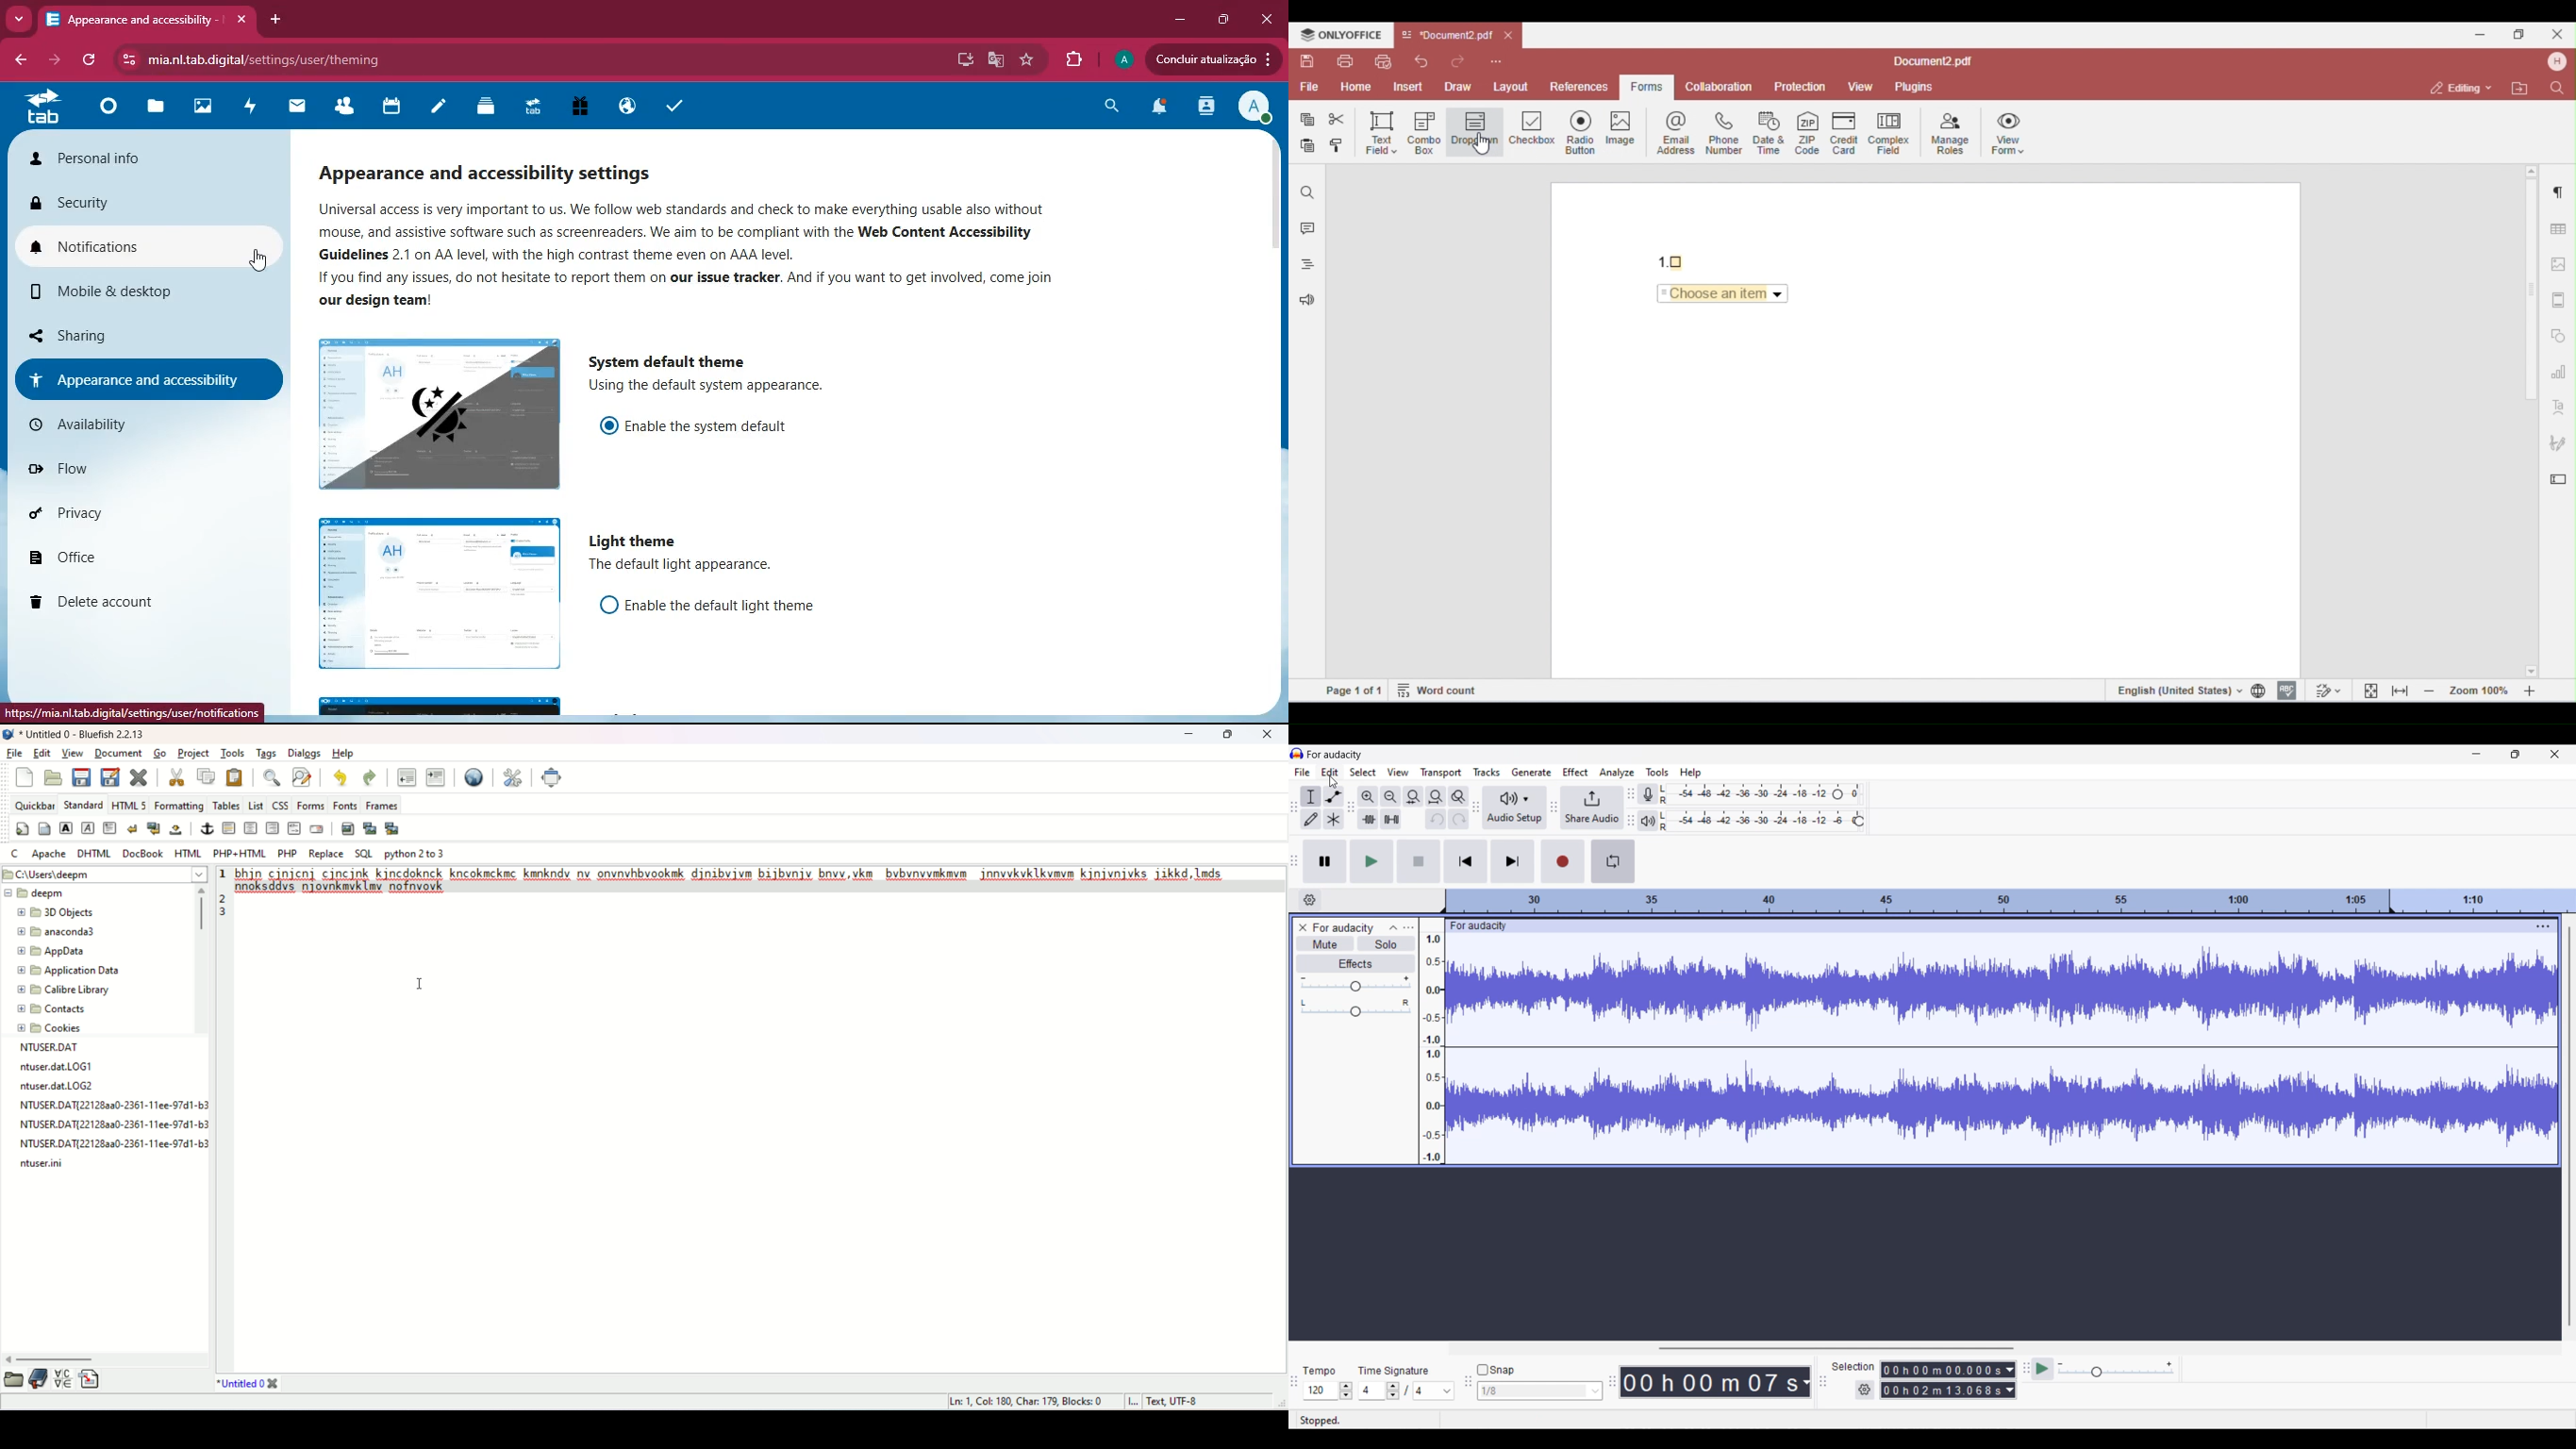 Image resolution: width=2576 pixels, height=1456 pixels. What do you see at coordinates (179, 831) in the screenshot?
I see `non-breaking space` at bounding box center [179, 831].